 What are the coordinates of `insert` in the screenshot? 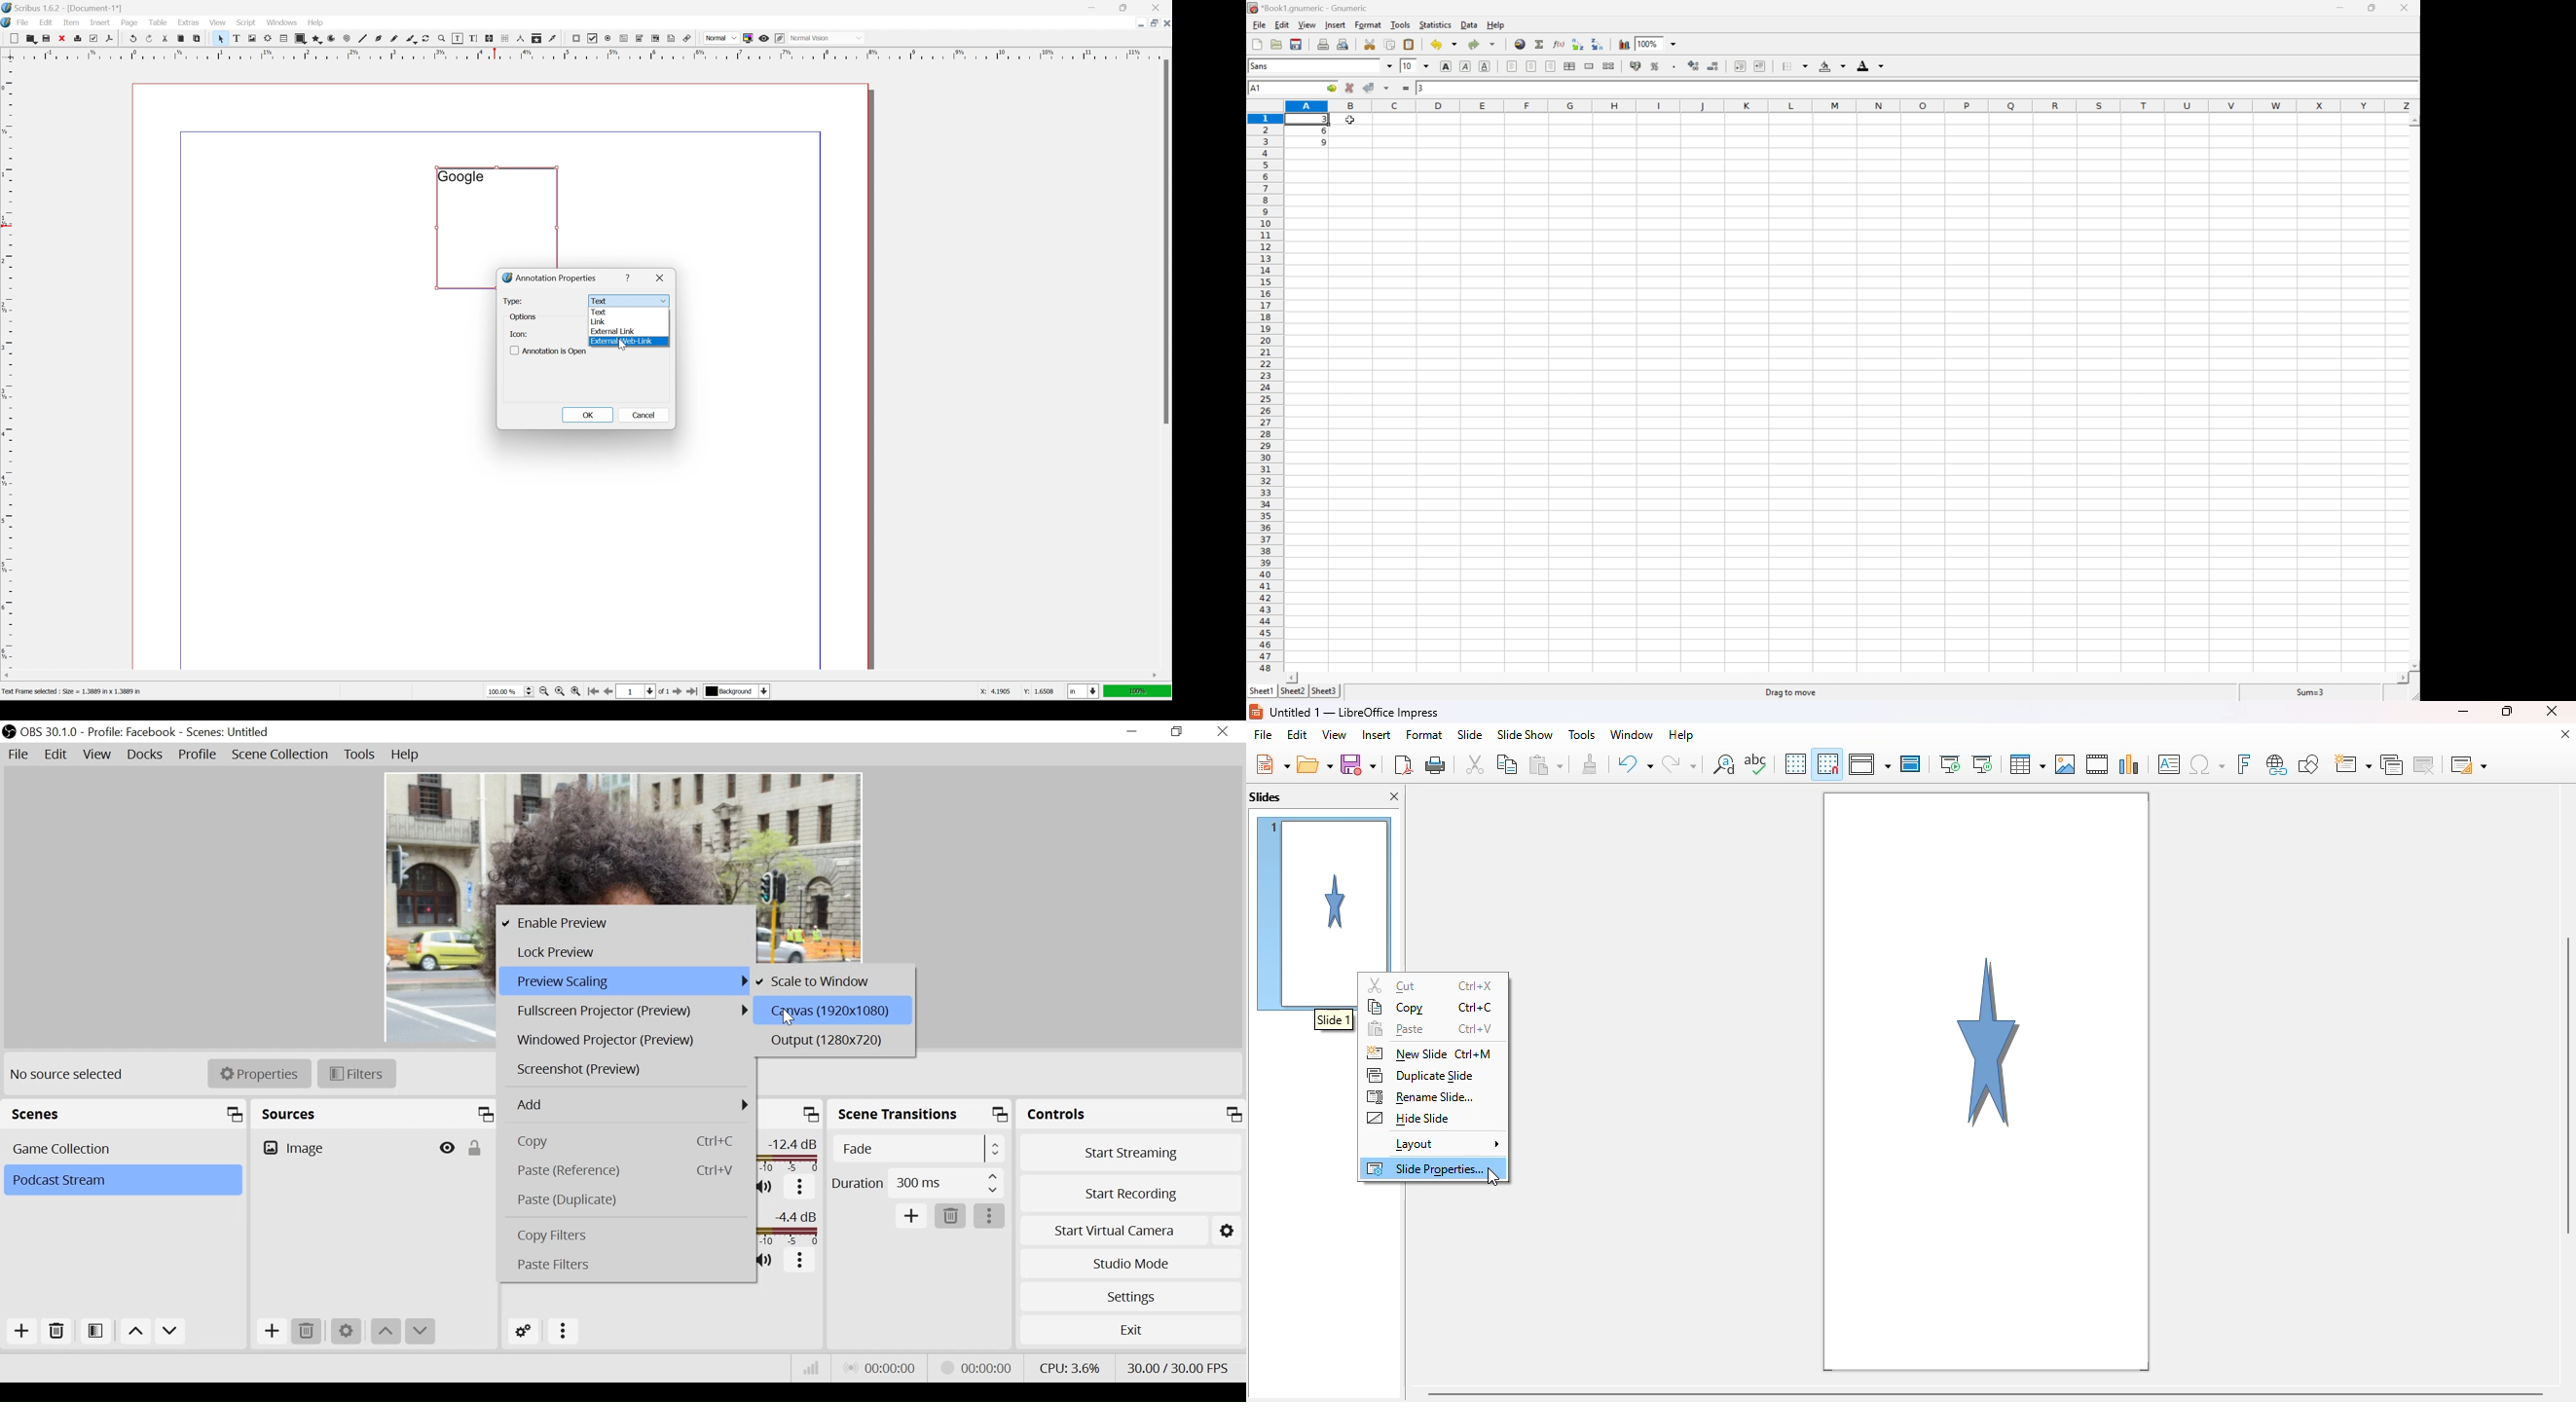 It's located at (100, 22).